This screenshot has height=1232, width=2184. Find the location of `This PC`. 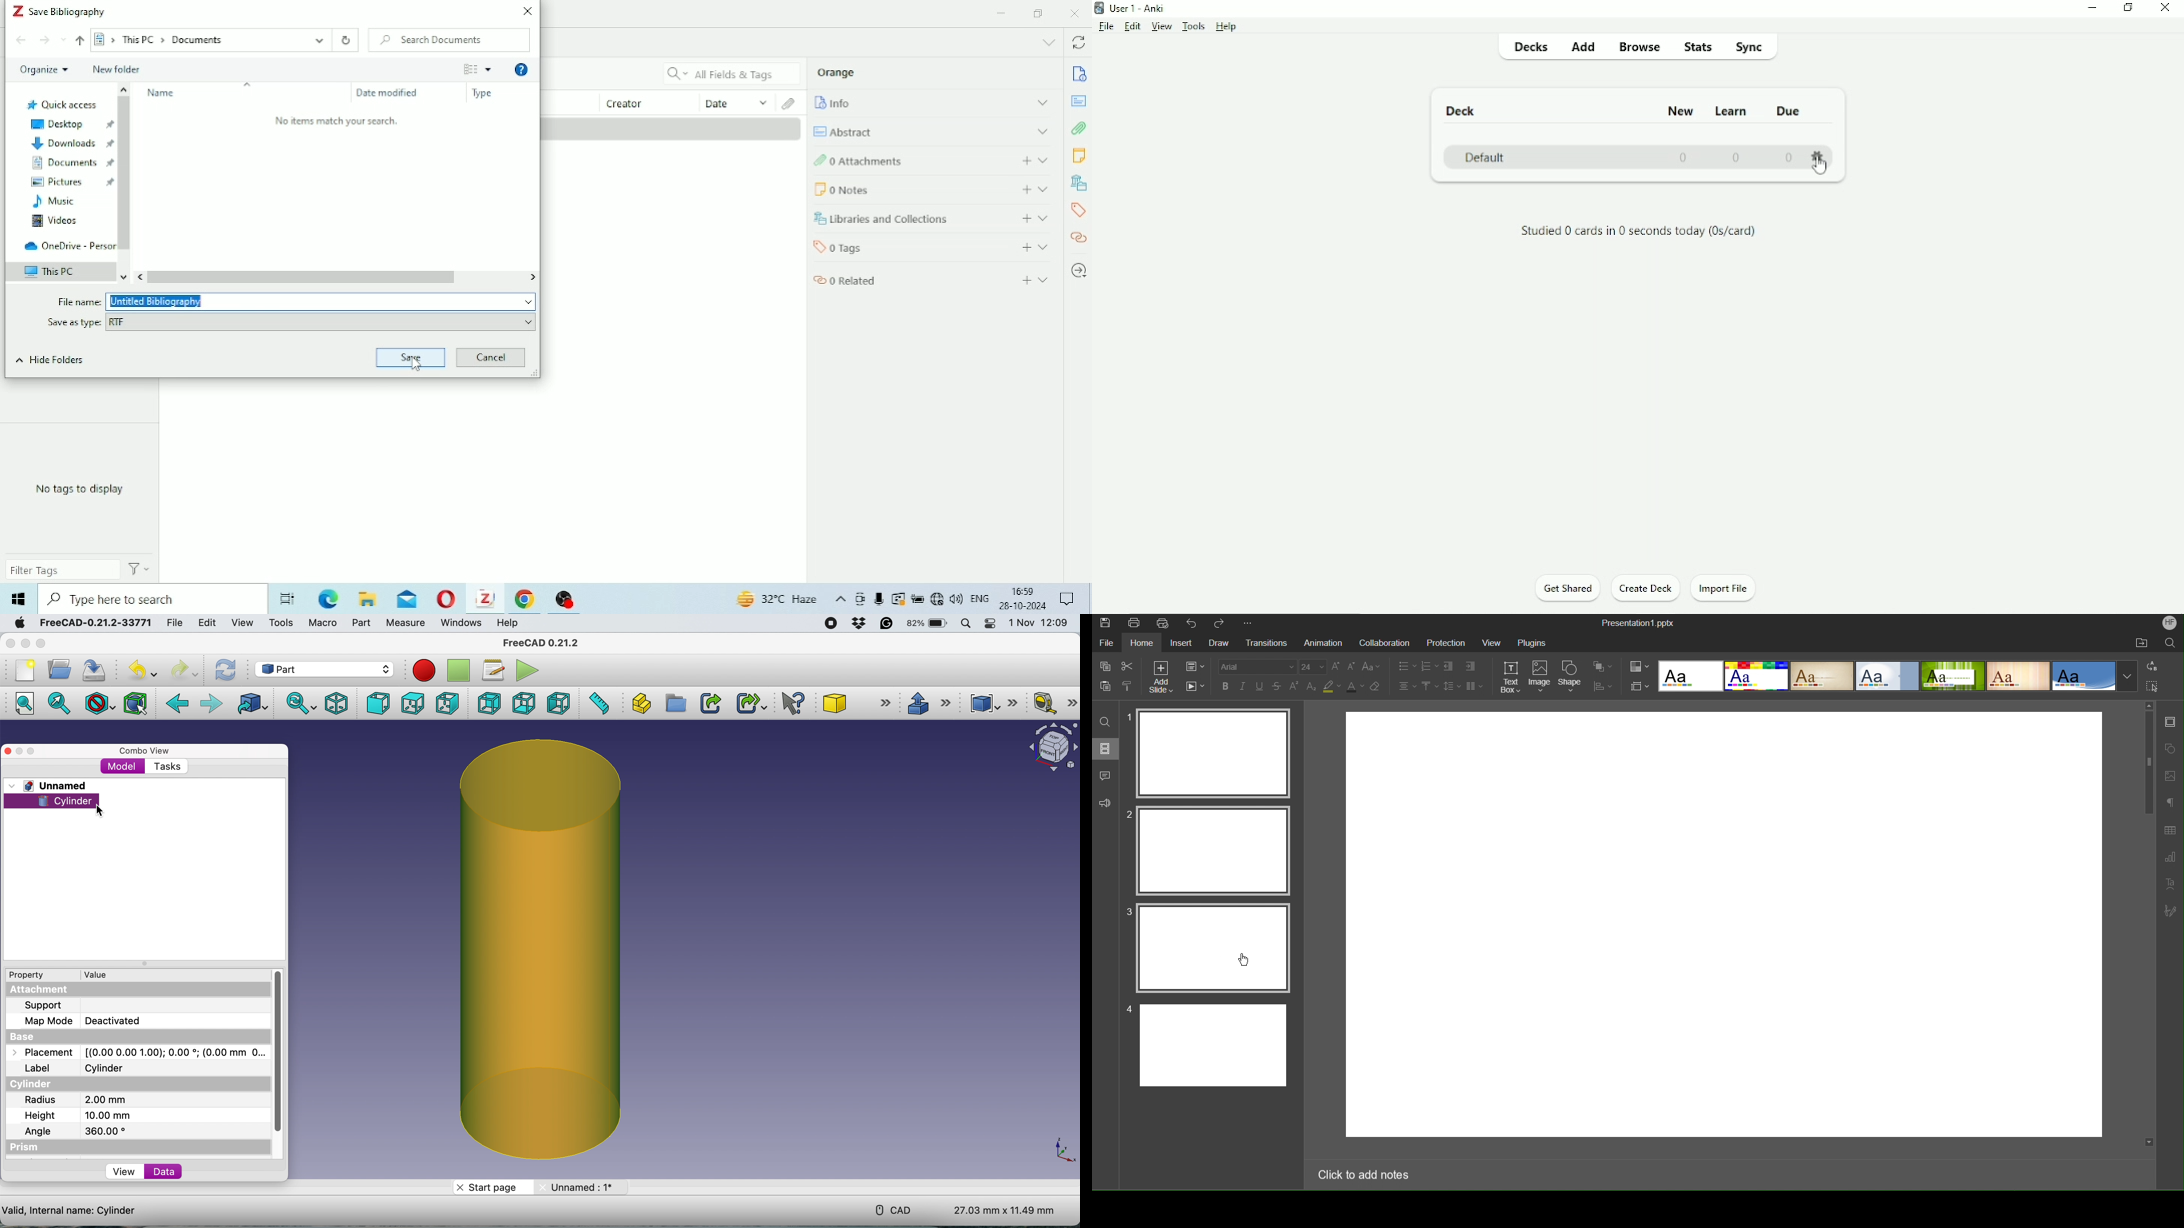

This PC is located at coordinates (61, 271).